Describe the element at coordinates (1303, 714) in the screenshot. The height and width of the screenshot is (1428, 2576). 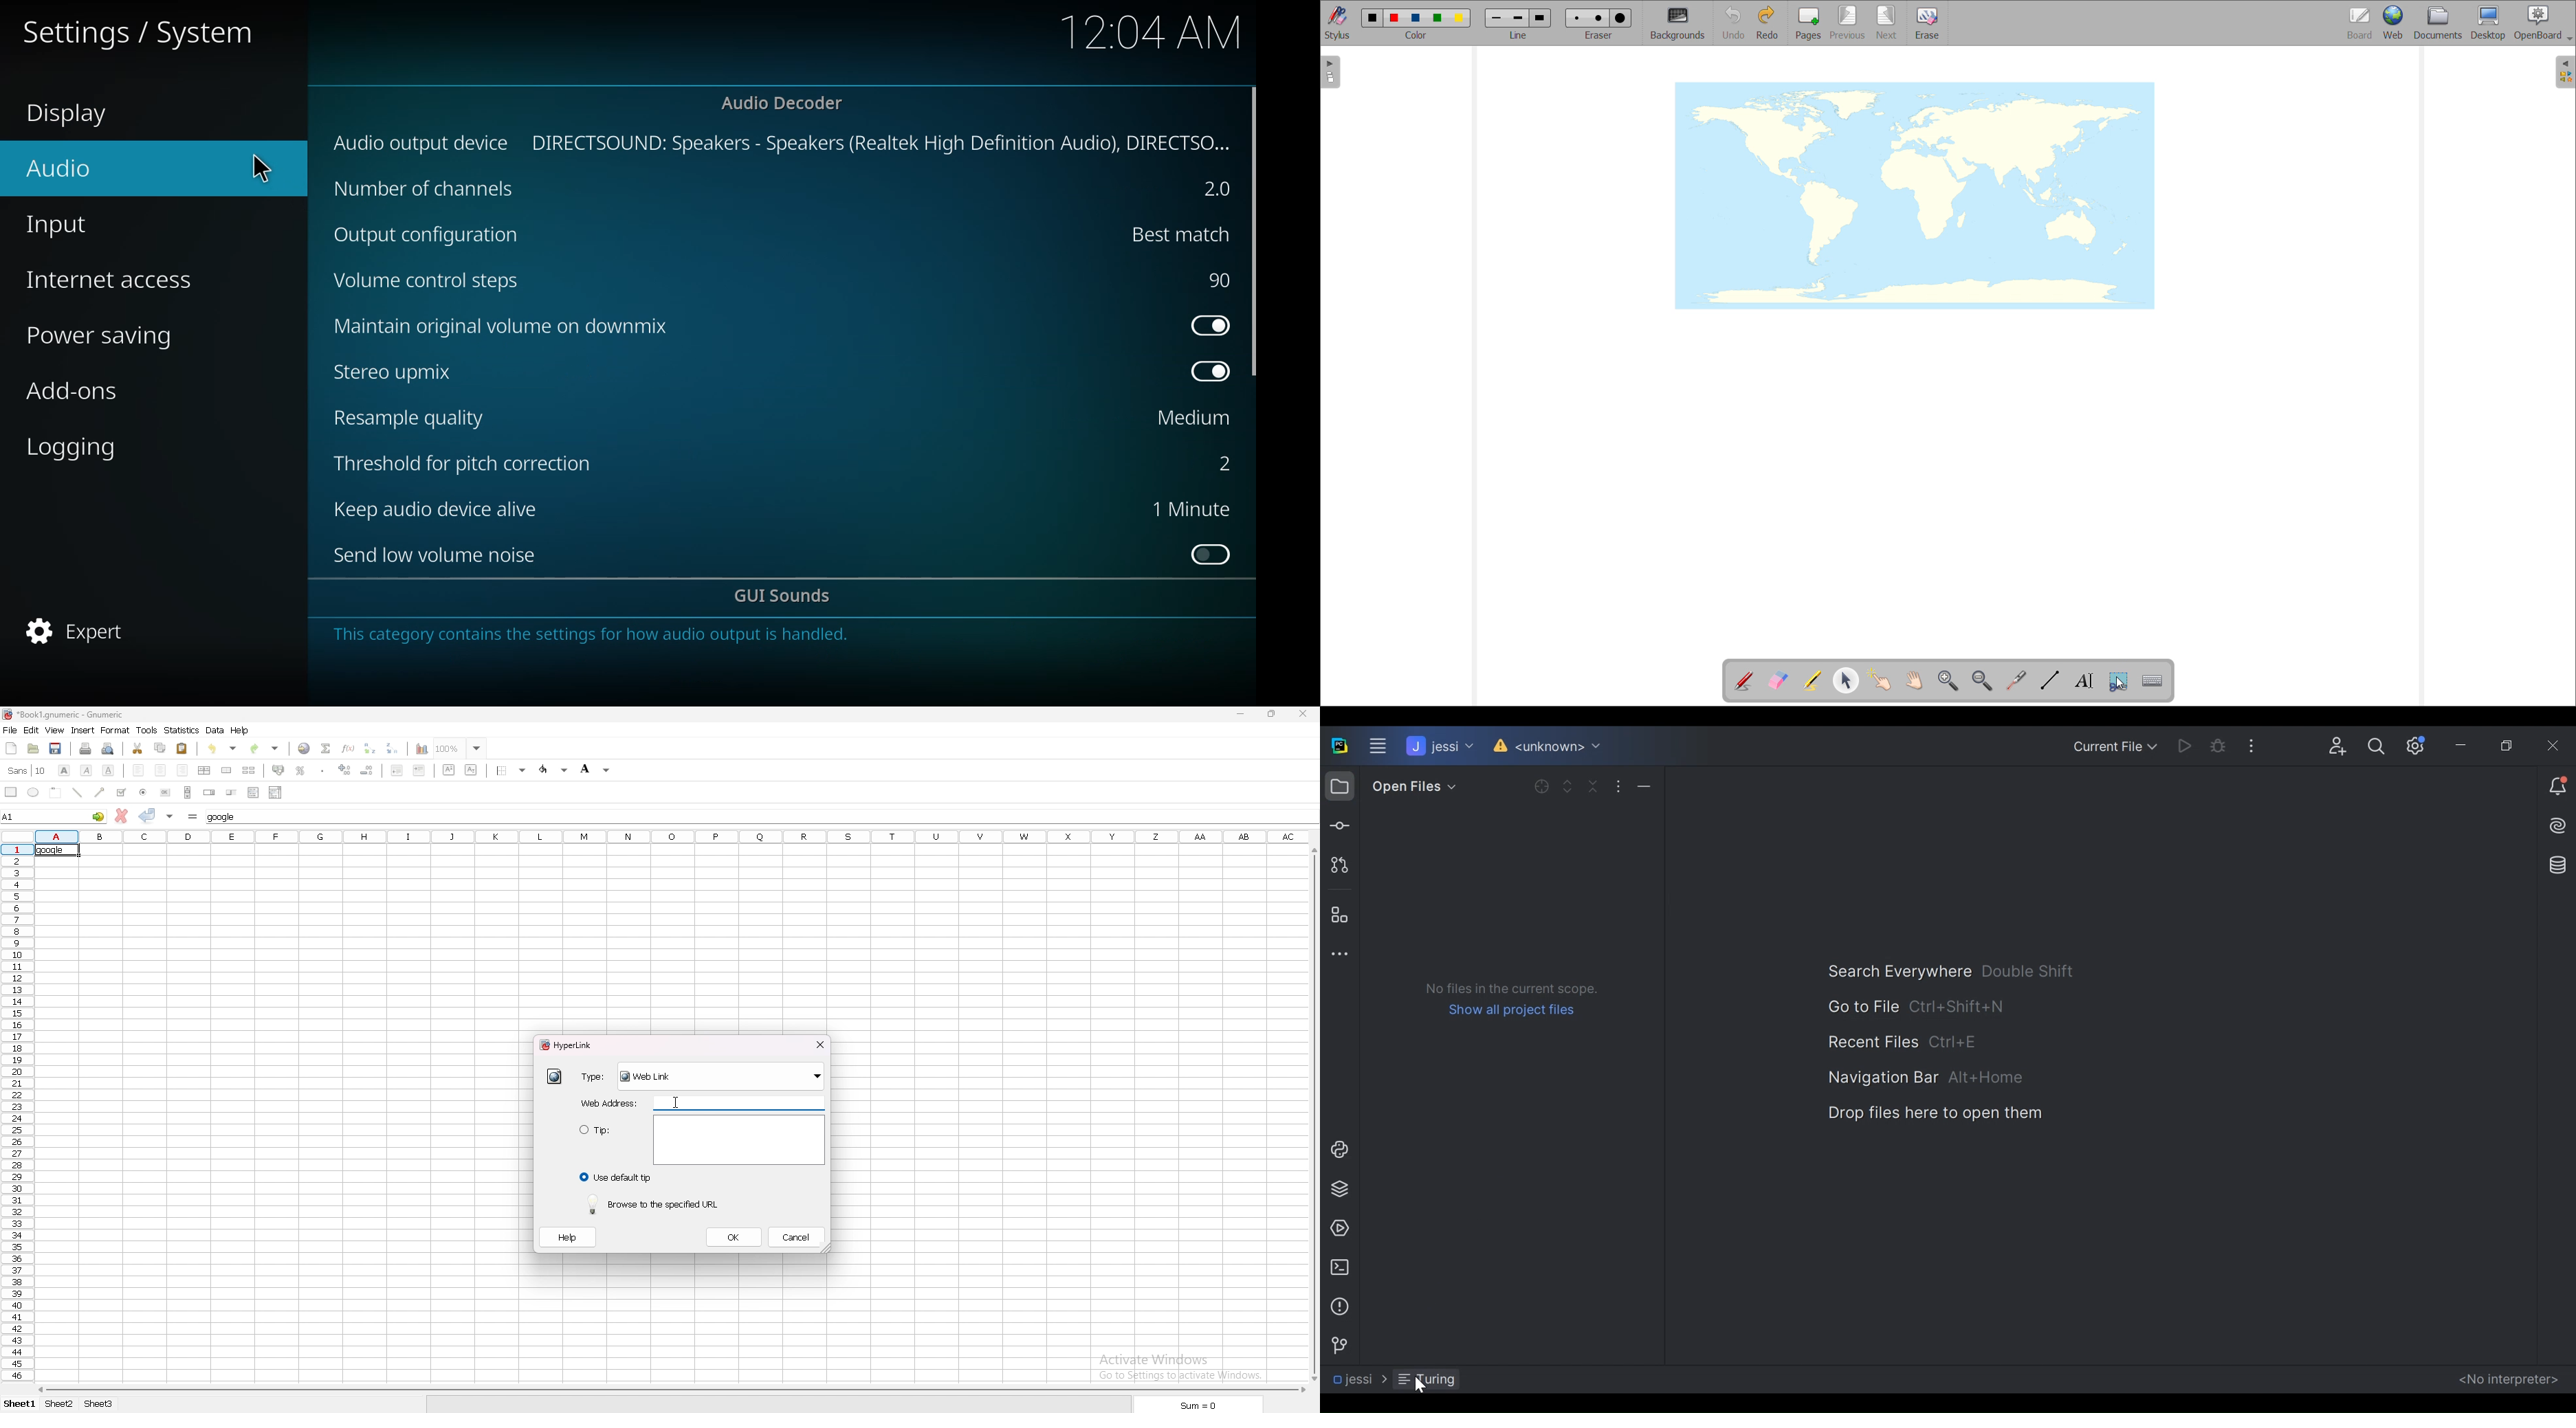
I see `close` at that location.